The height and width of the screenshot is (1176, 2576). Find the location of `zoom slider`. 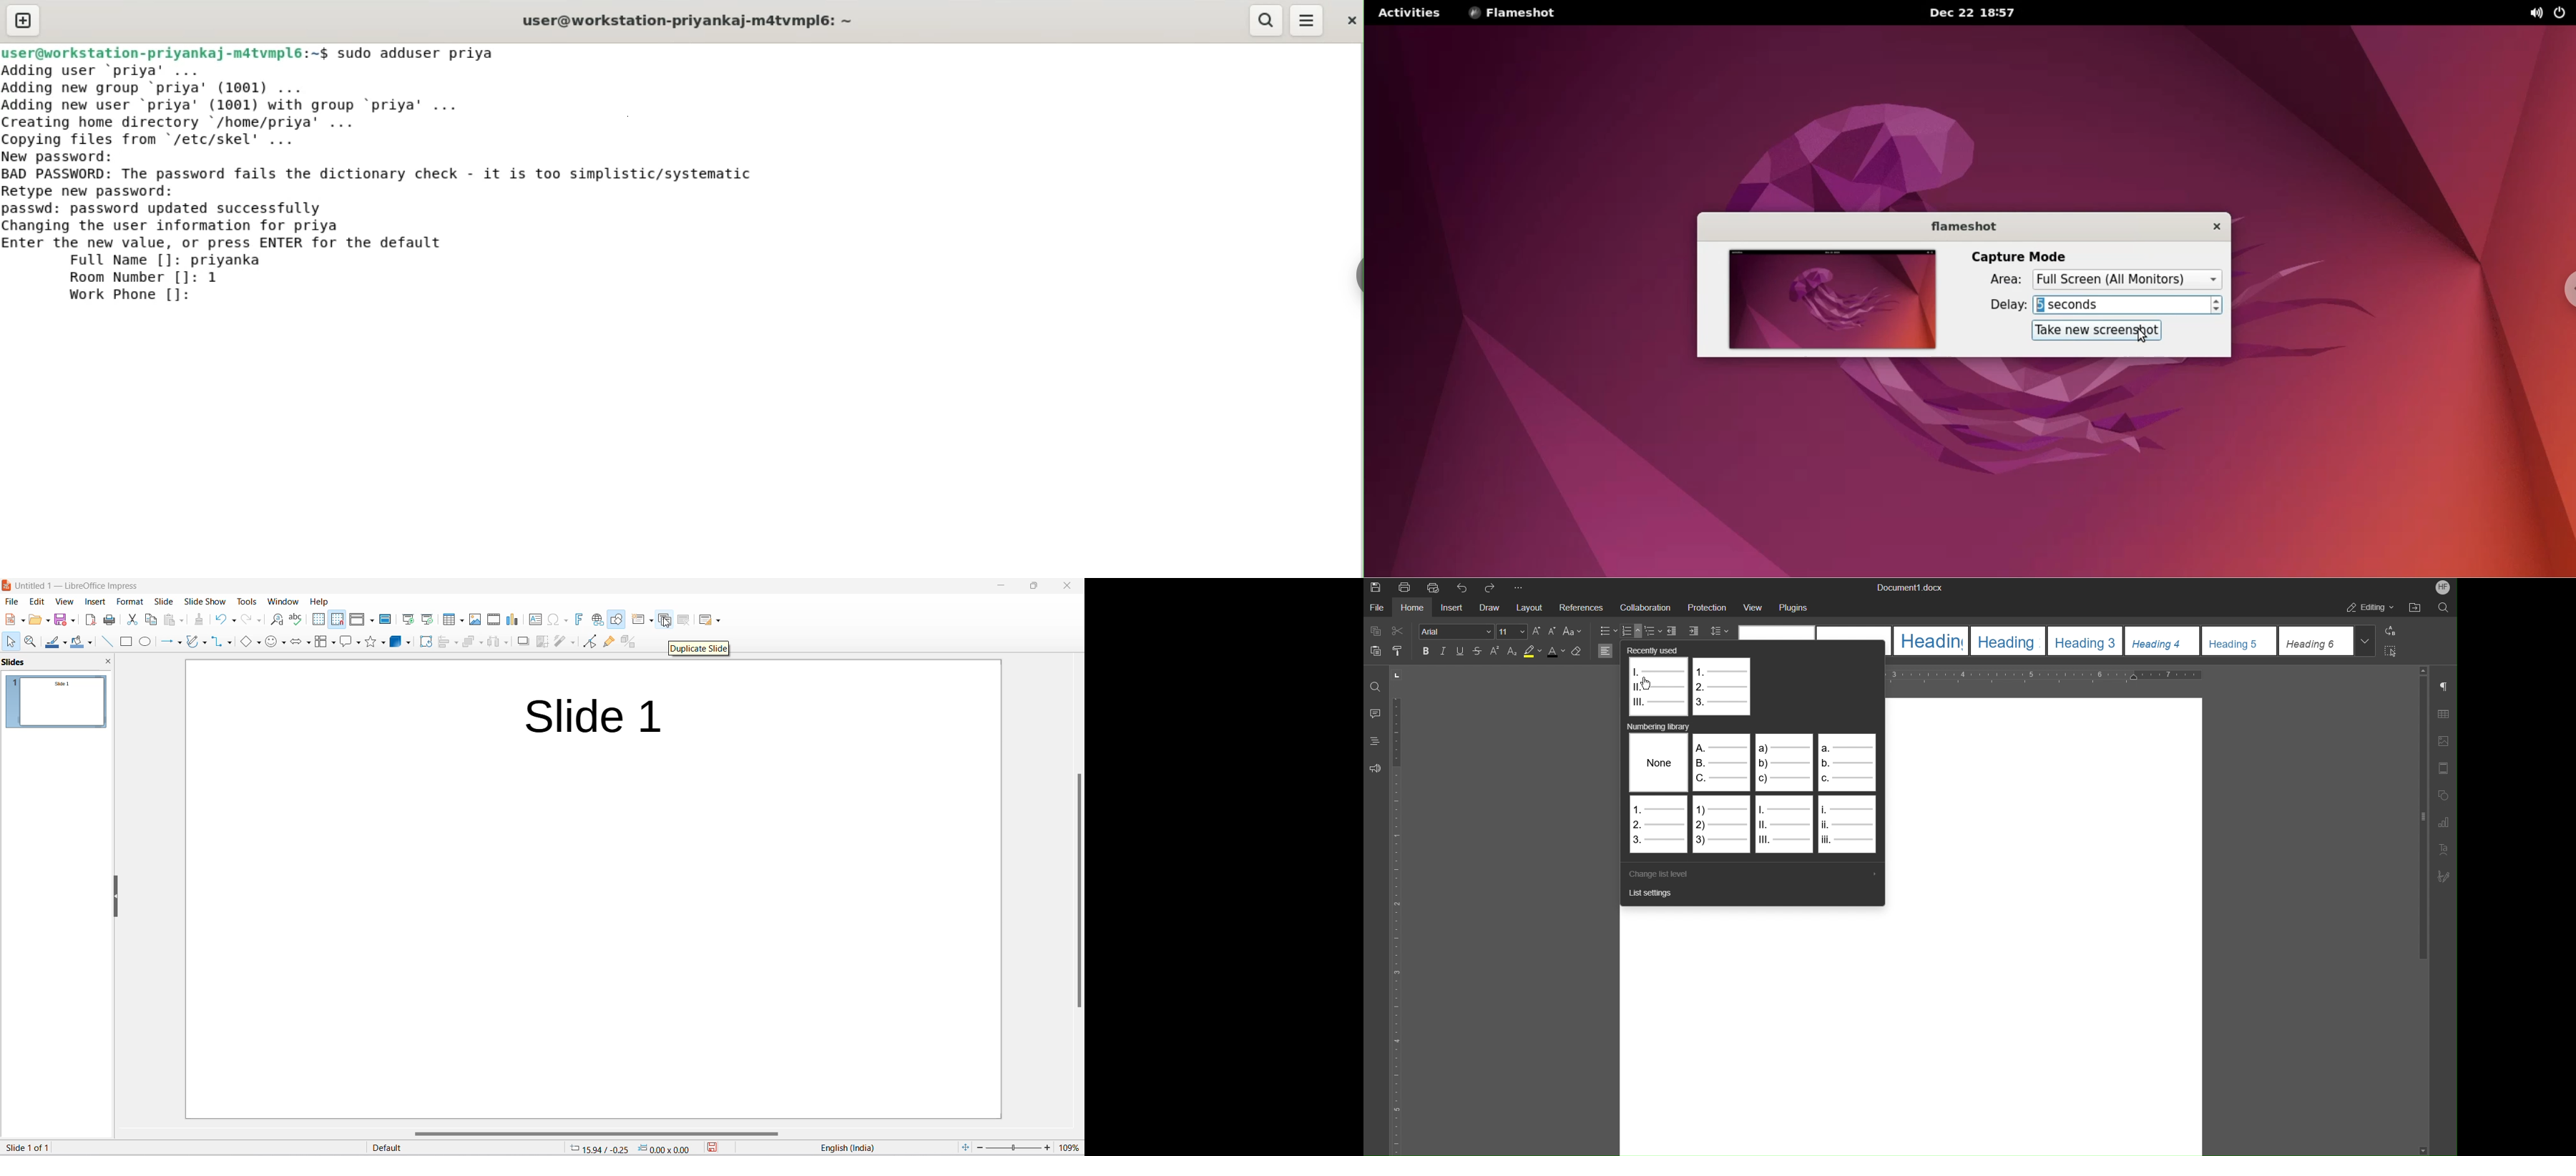

zoom slider is located at coordinates (1014, 1148).